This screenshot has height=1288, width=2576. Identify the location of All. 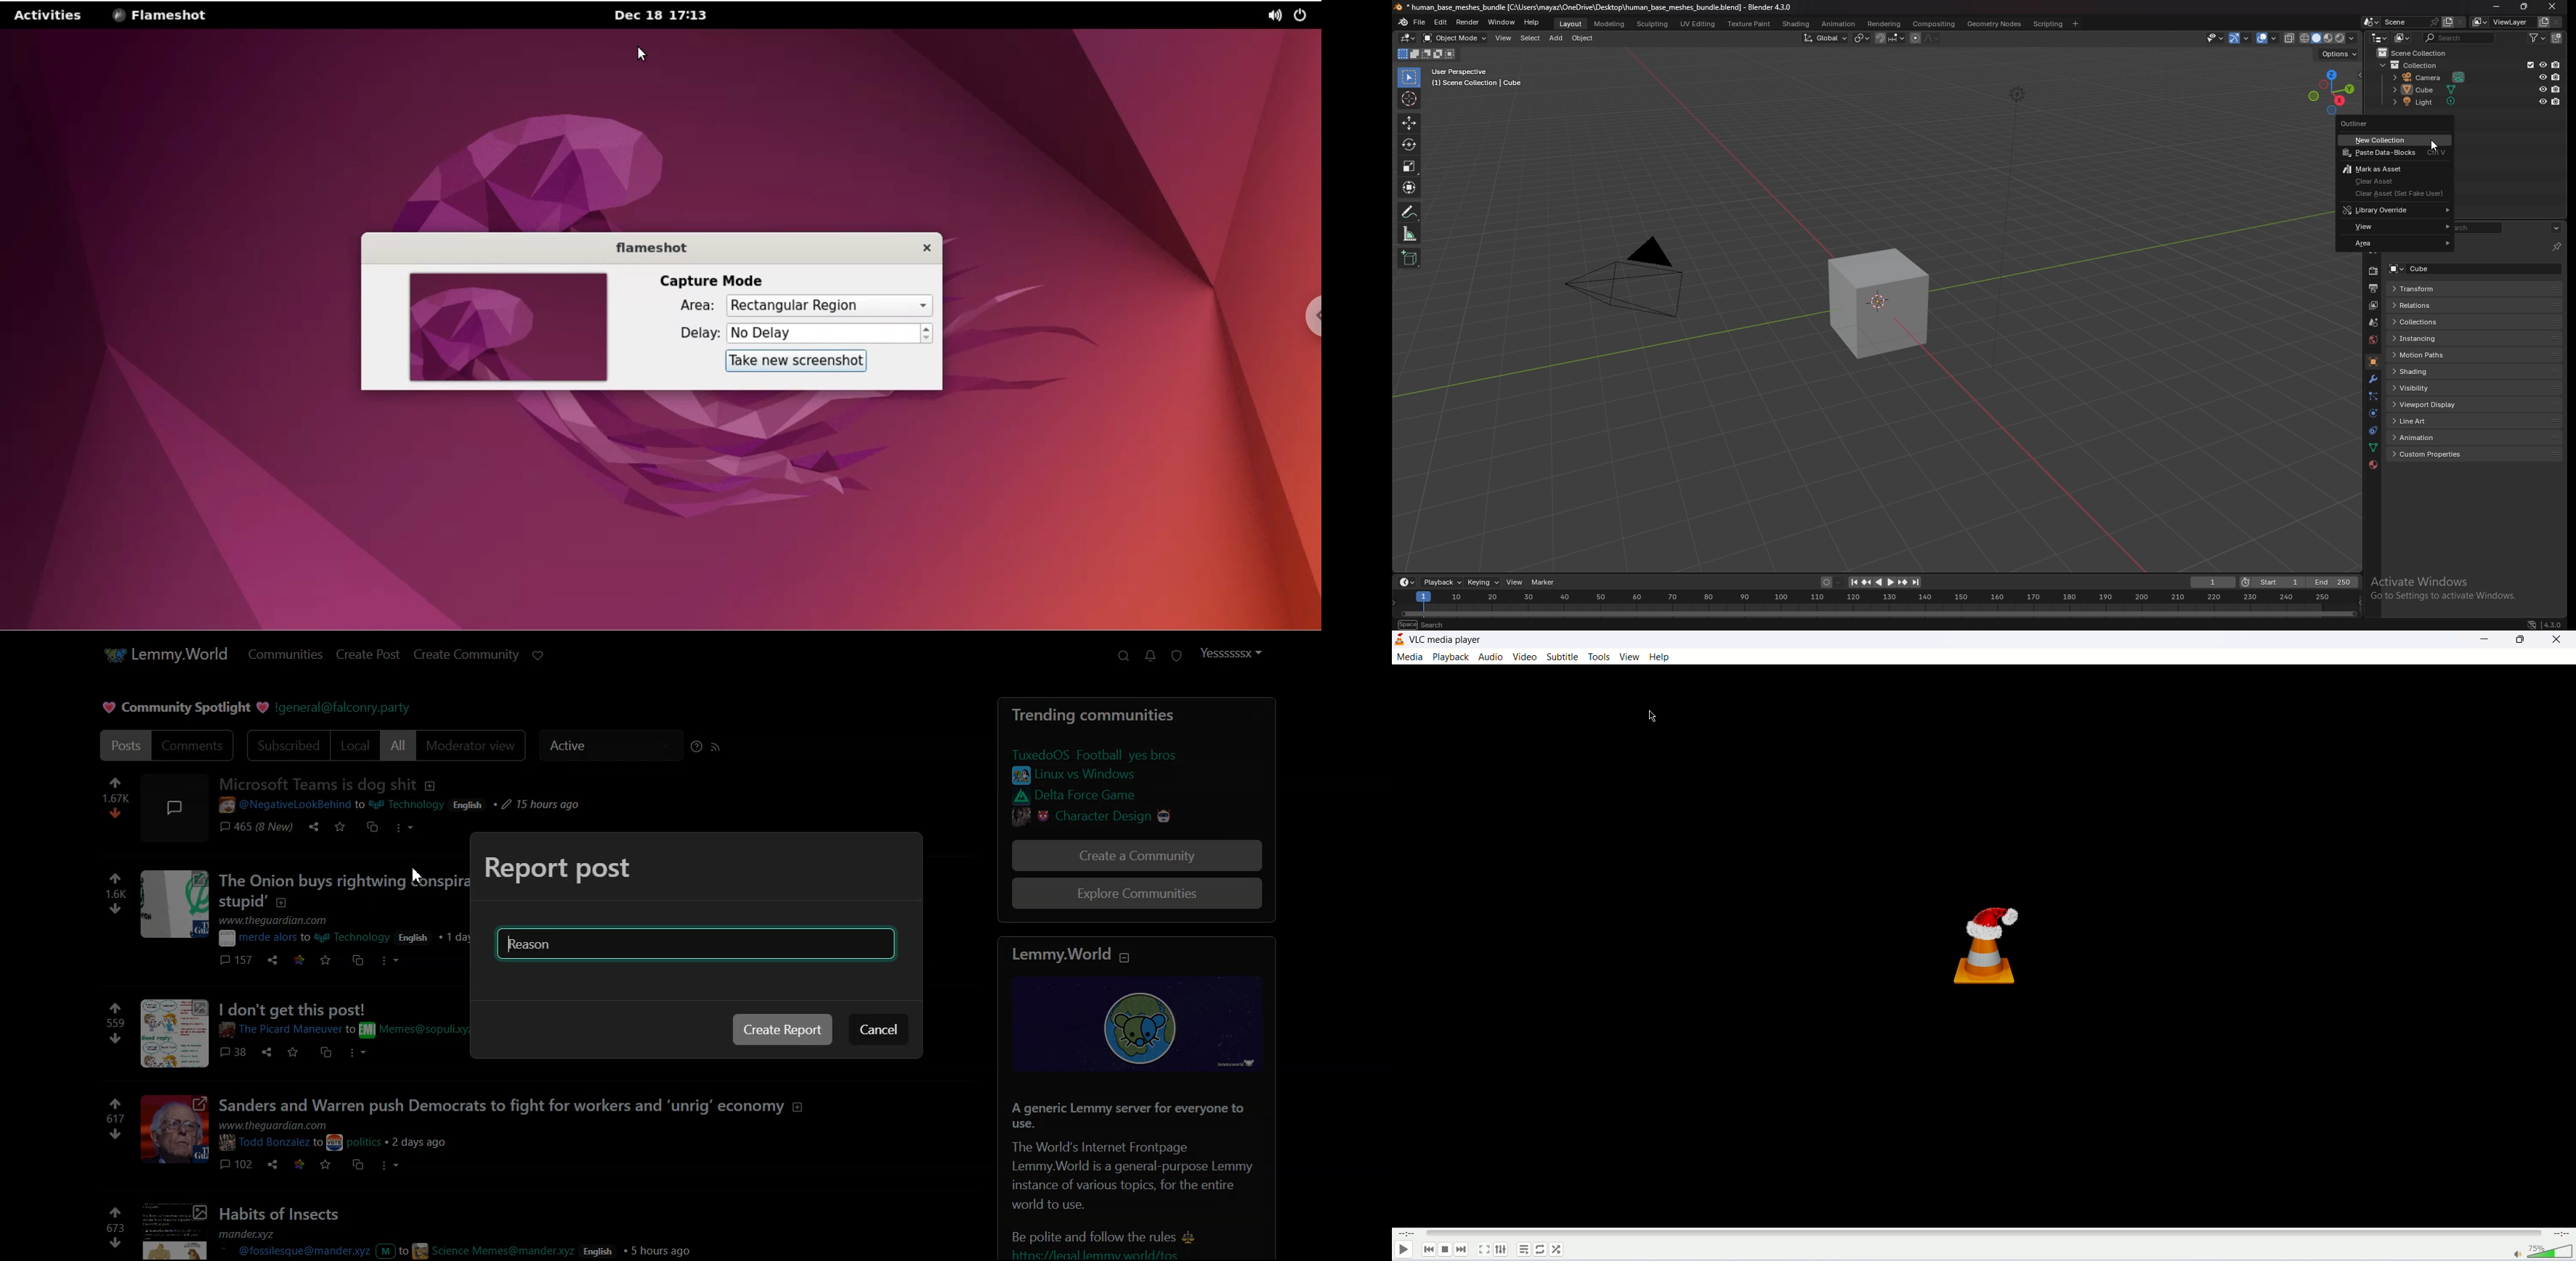
(399, 745).